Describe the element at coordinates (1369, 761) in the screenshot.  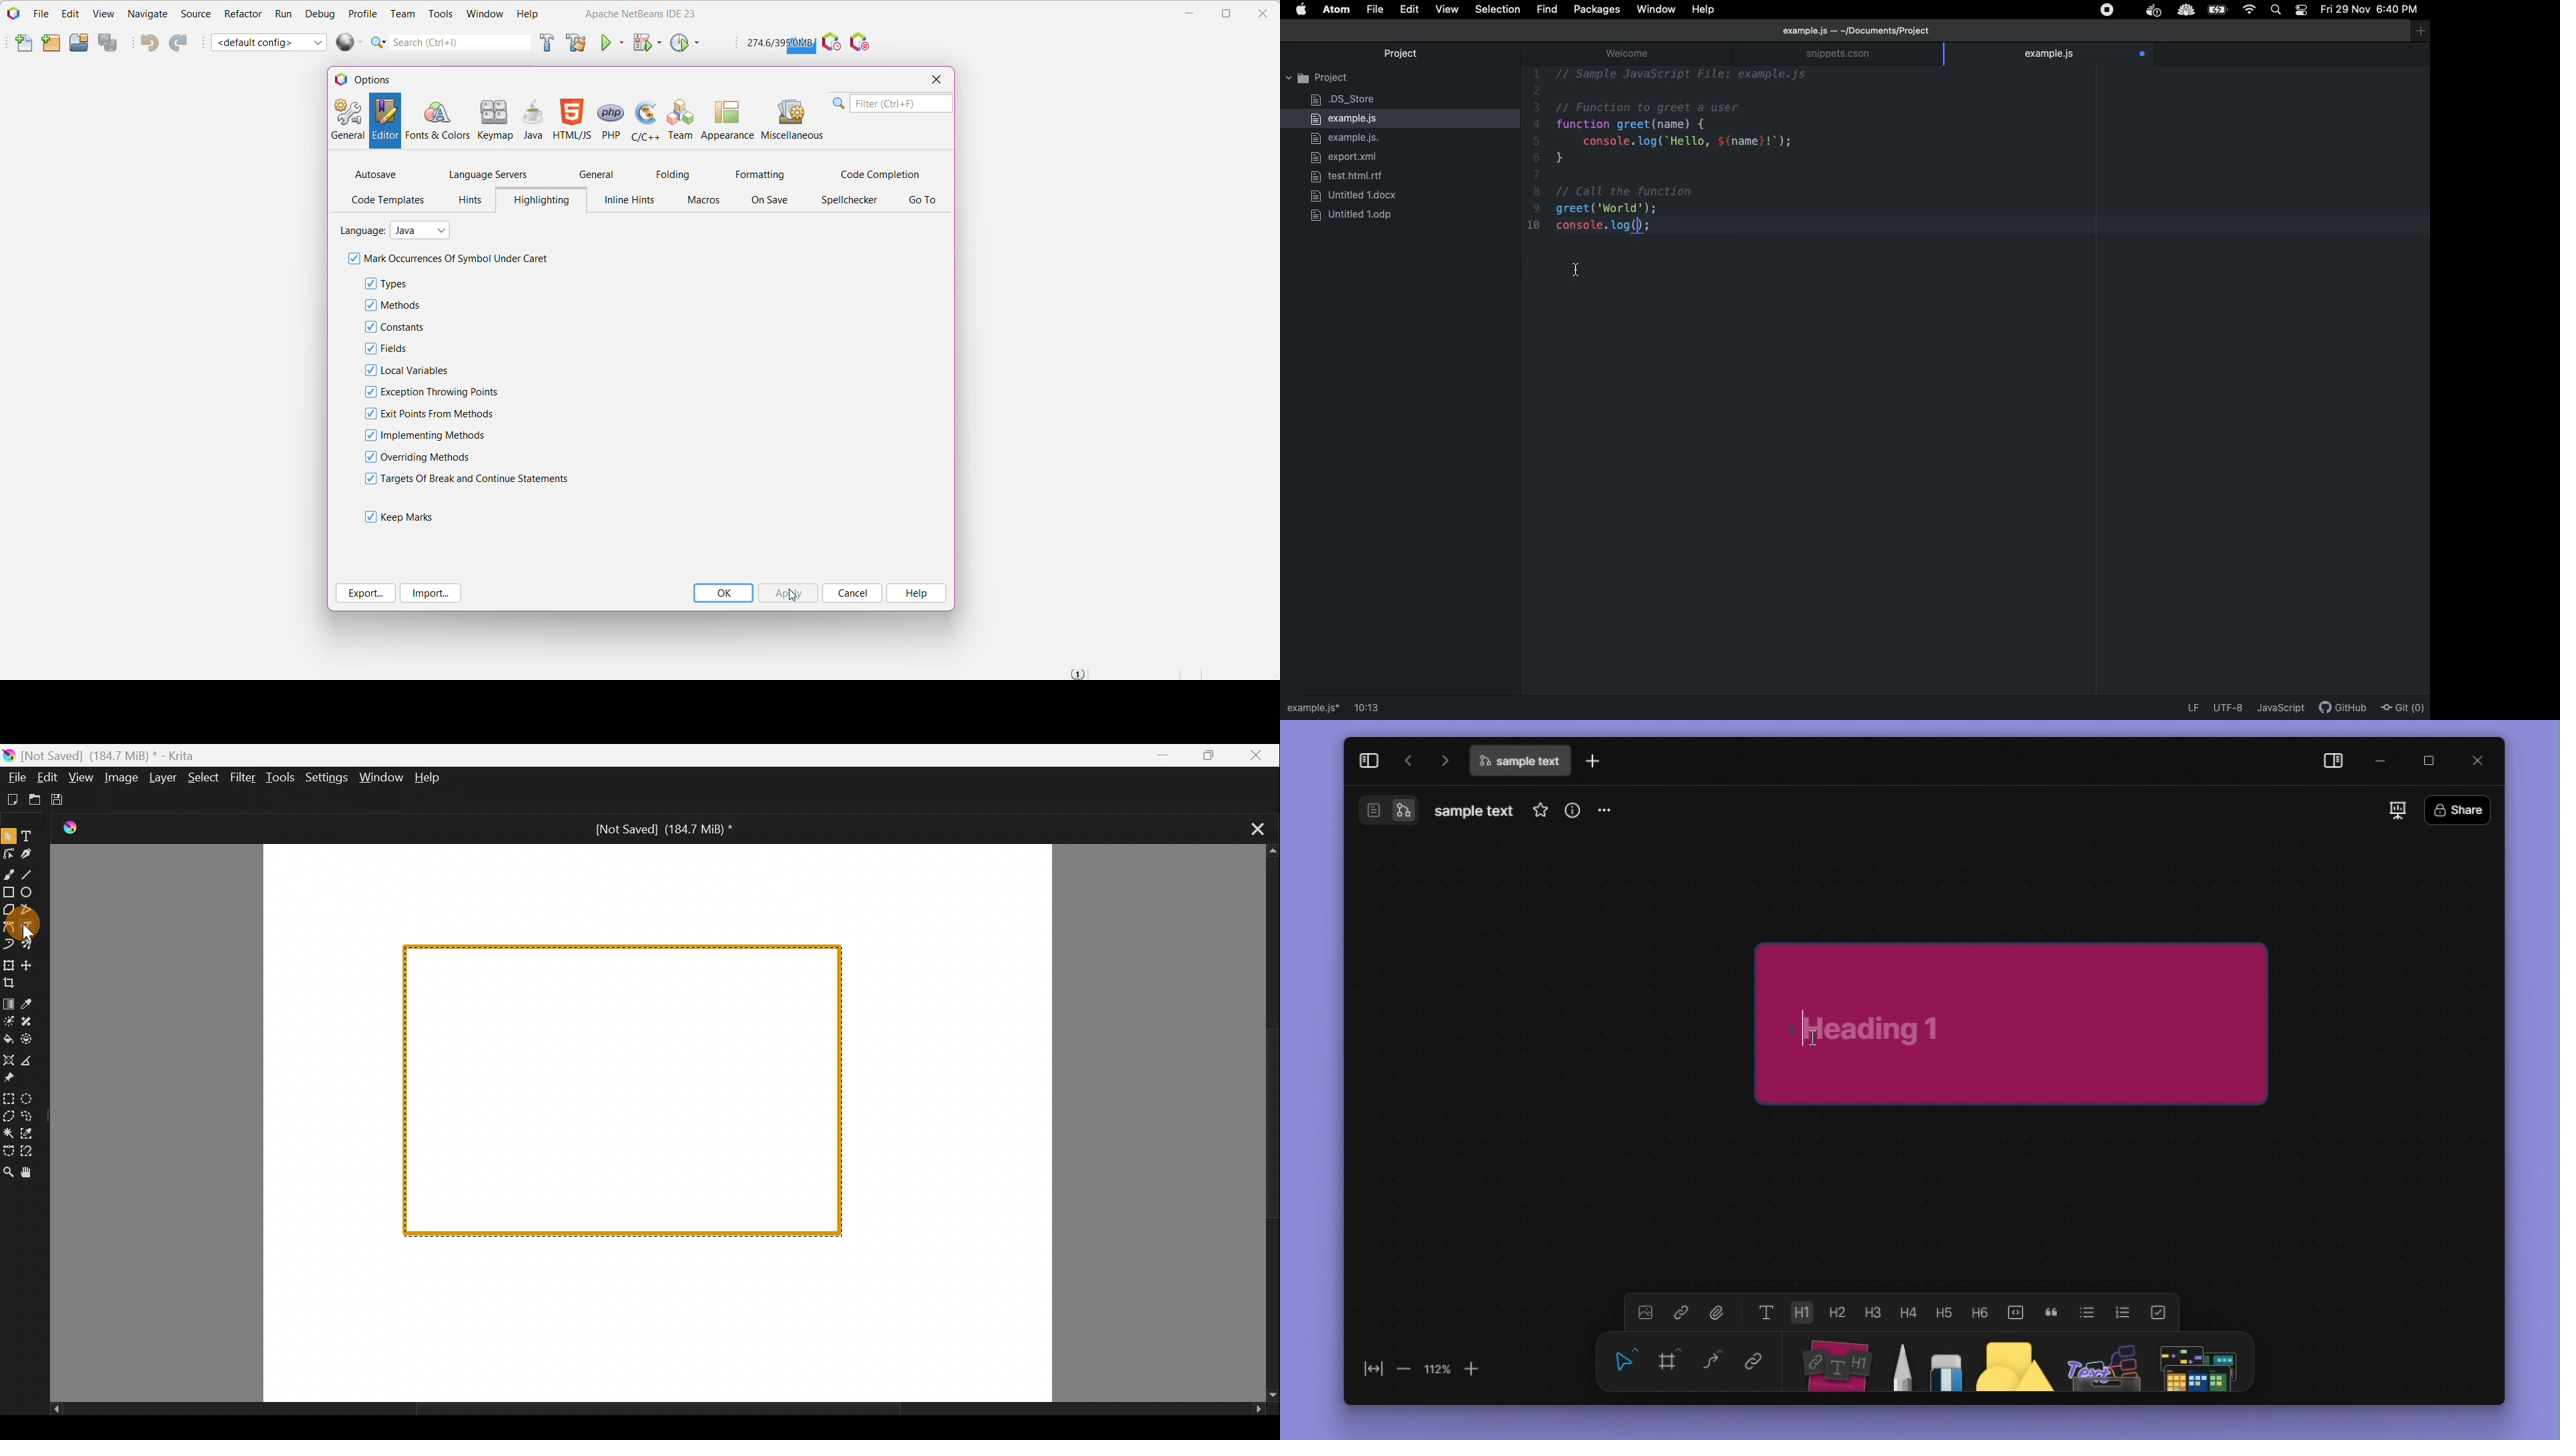
I see `collapse sidebar` at that location.